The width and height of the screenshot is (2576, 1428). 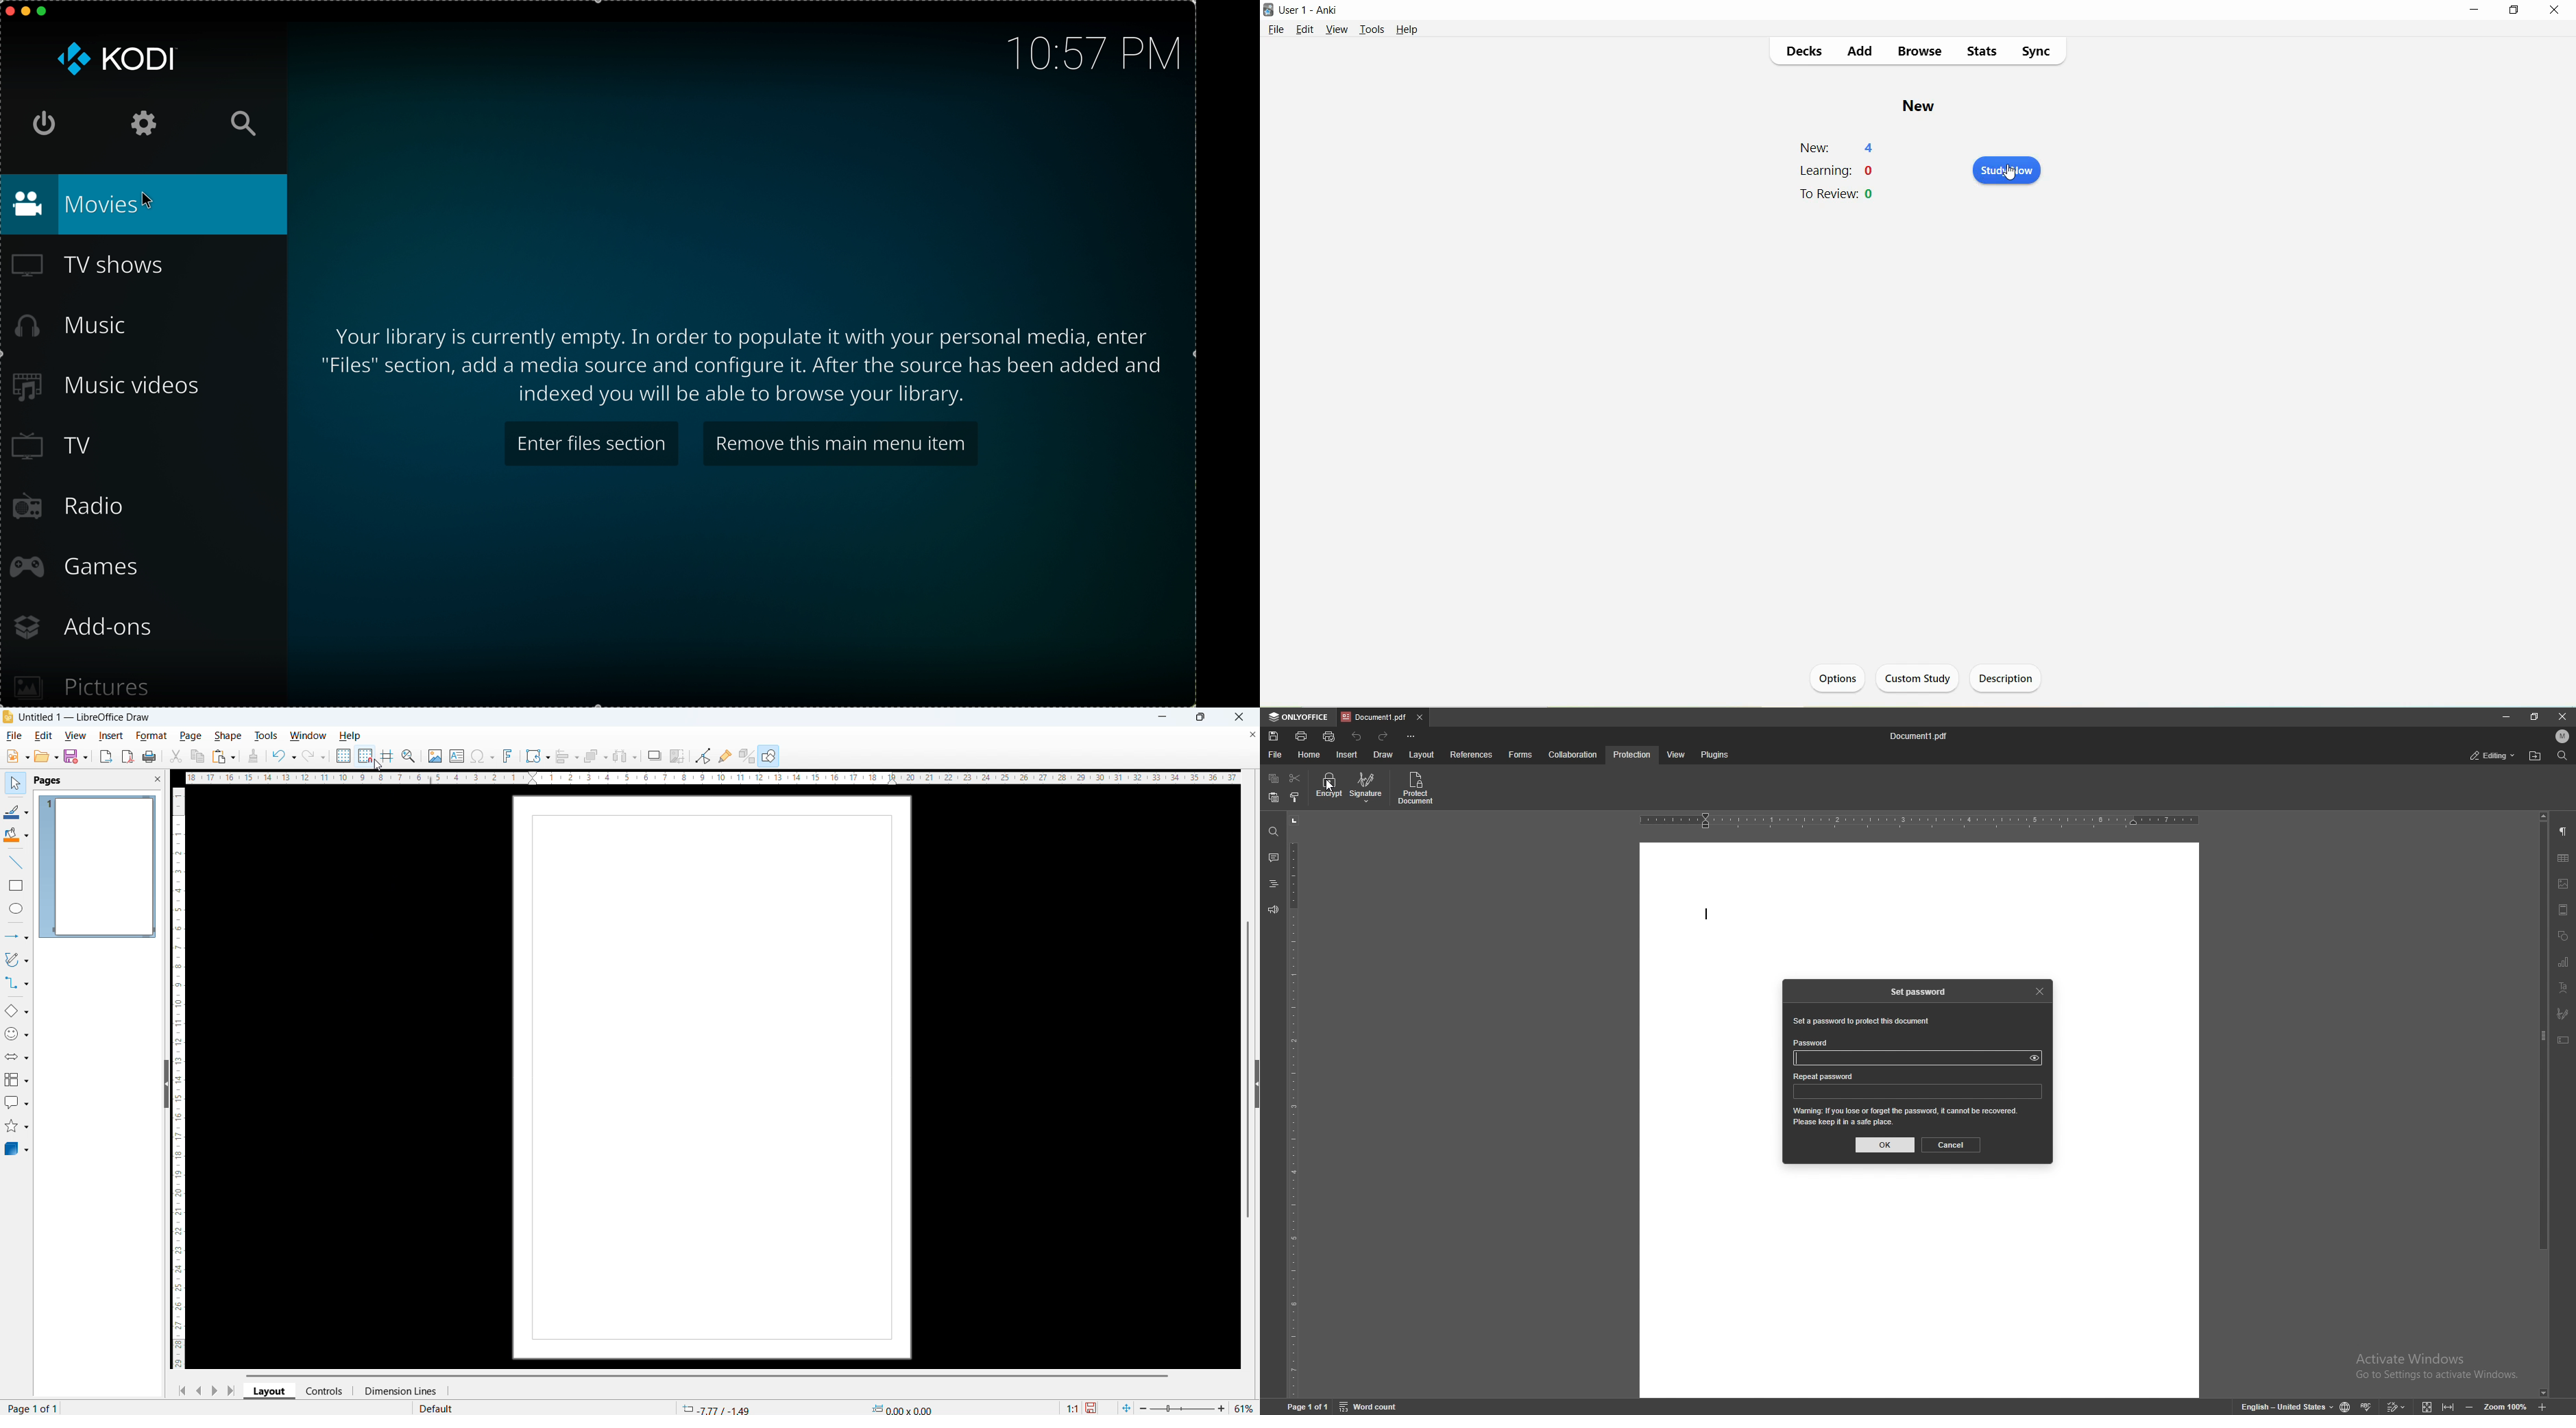 I want to click on layout, so click(x=270, y=1391).